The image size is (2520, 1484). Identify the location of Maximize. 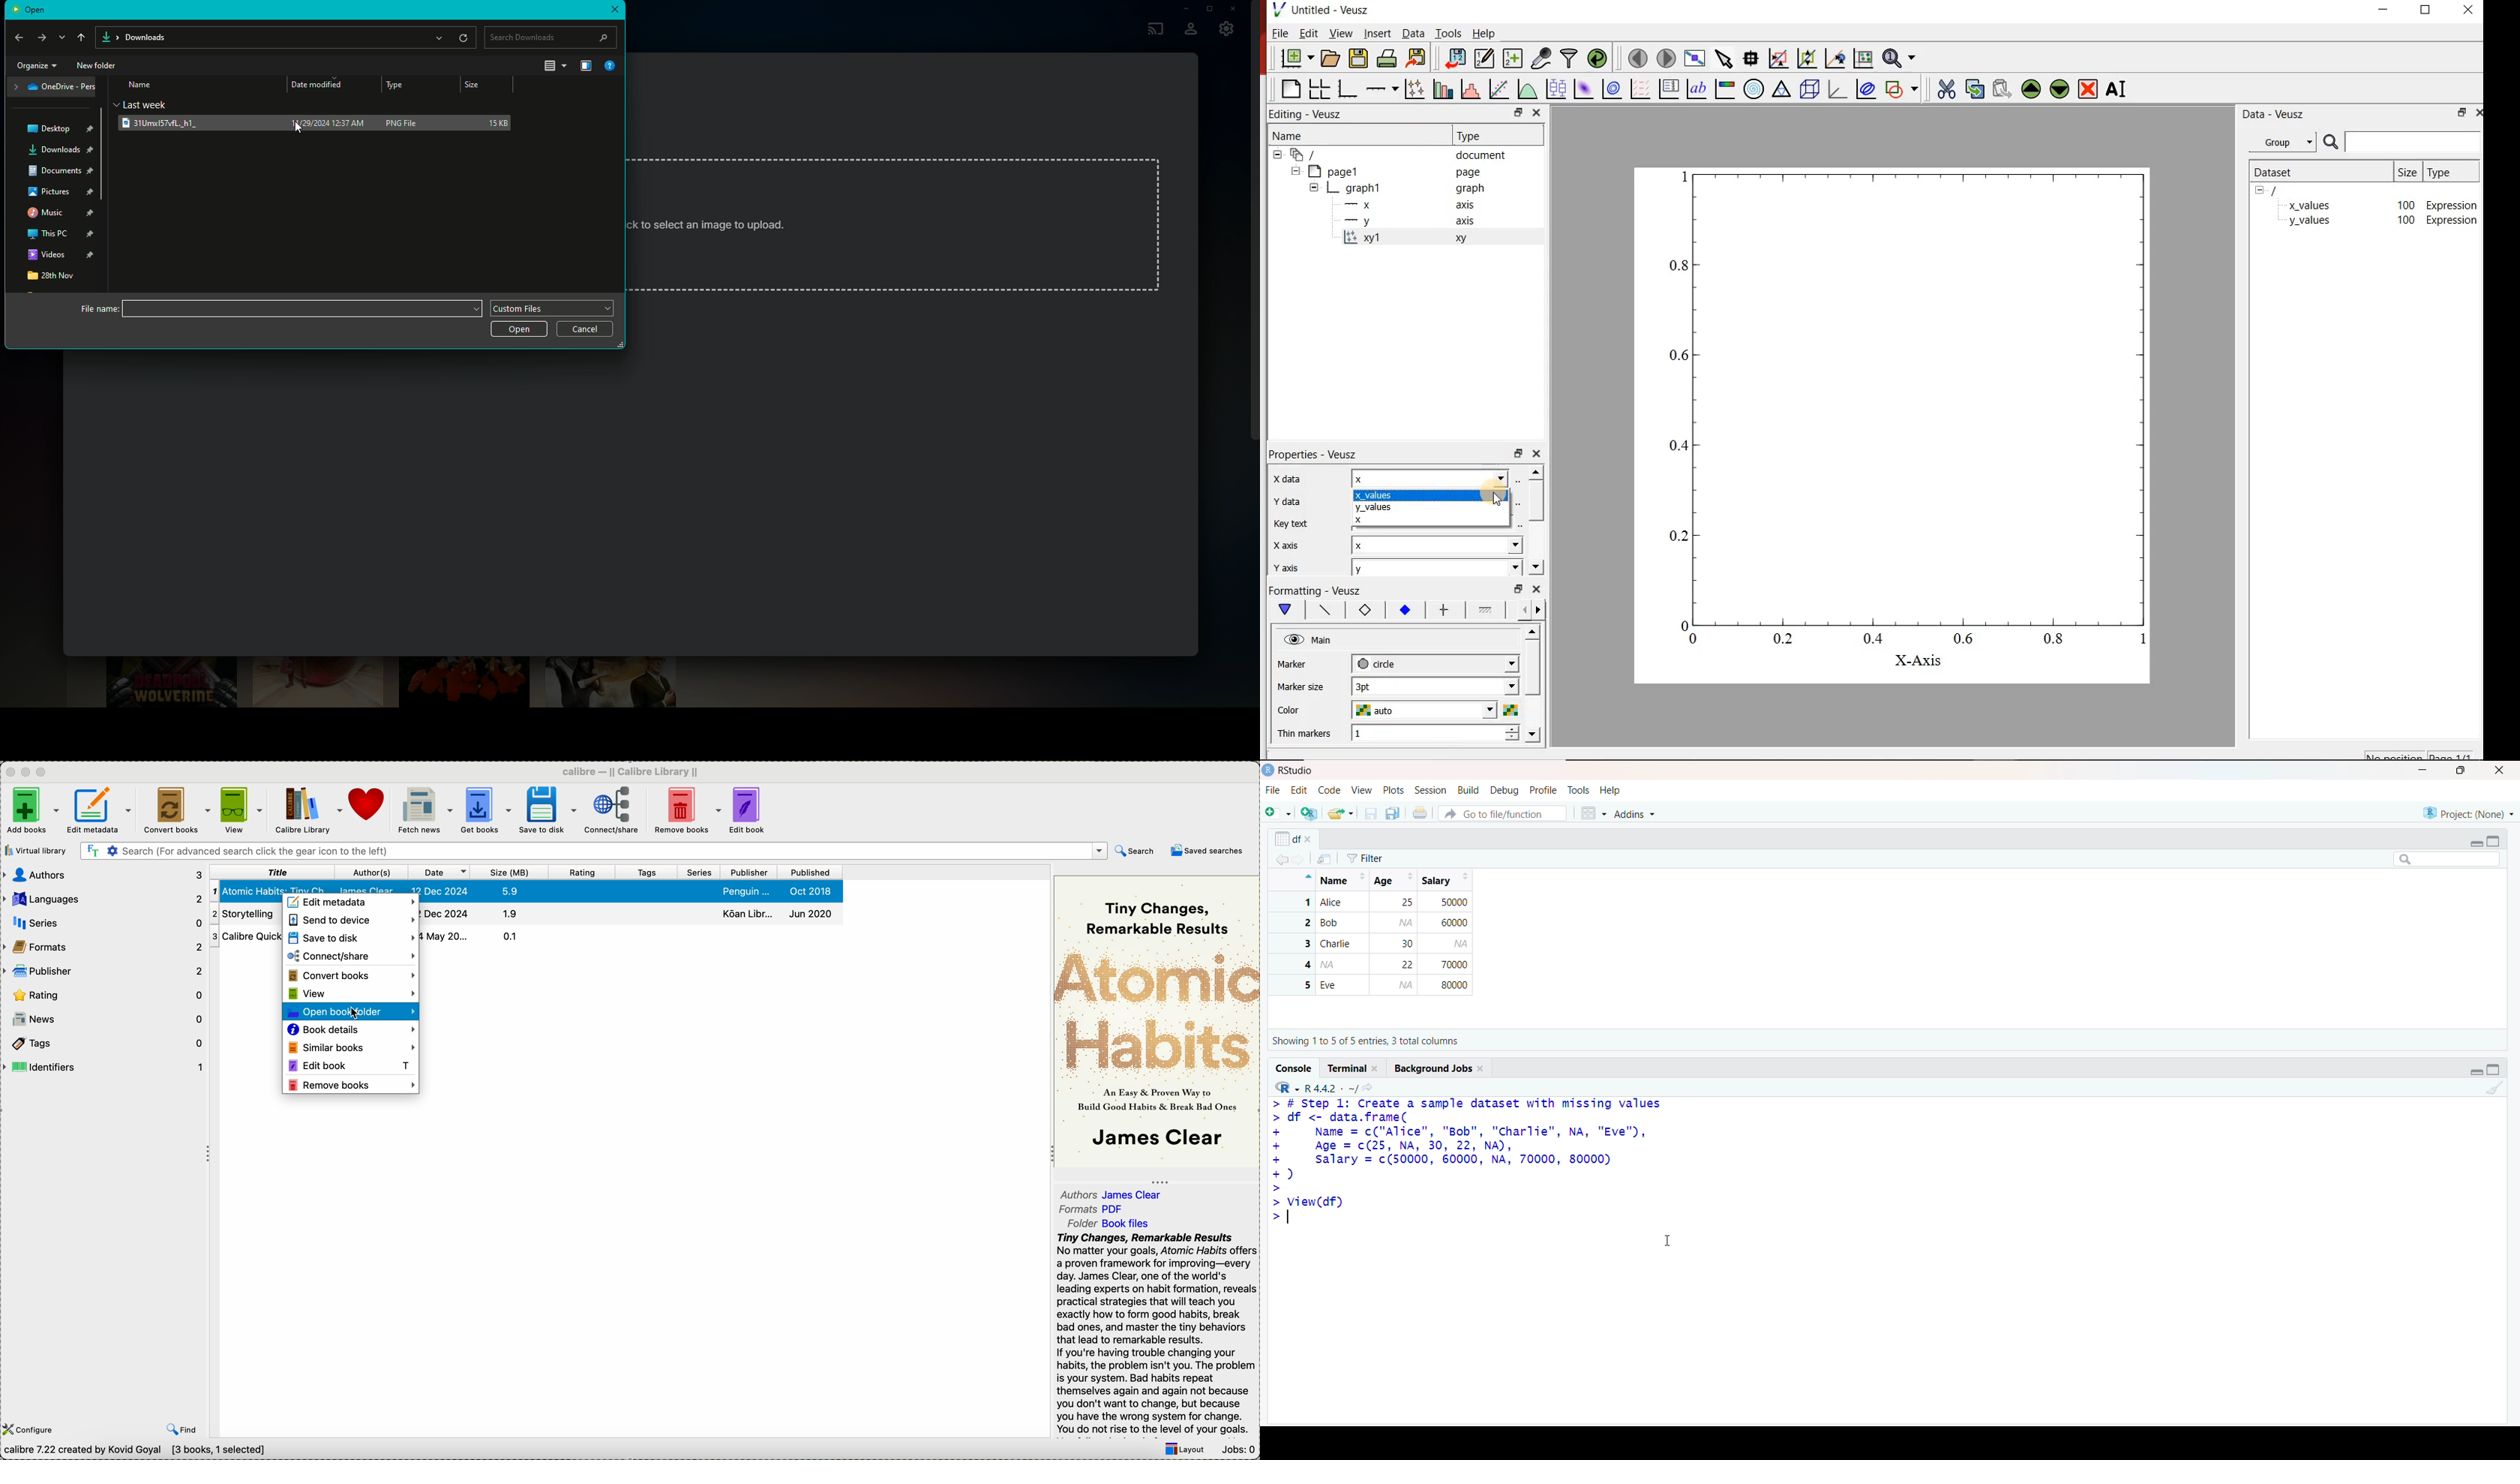
(2493, 1071).